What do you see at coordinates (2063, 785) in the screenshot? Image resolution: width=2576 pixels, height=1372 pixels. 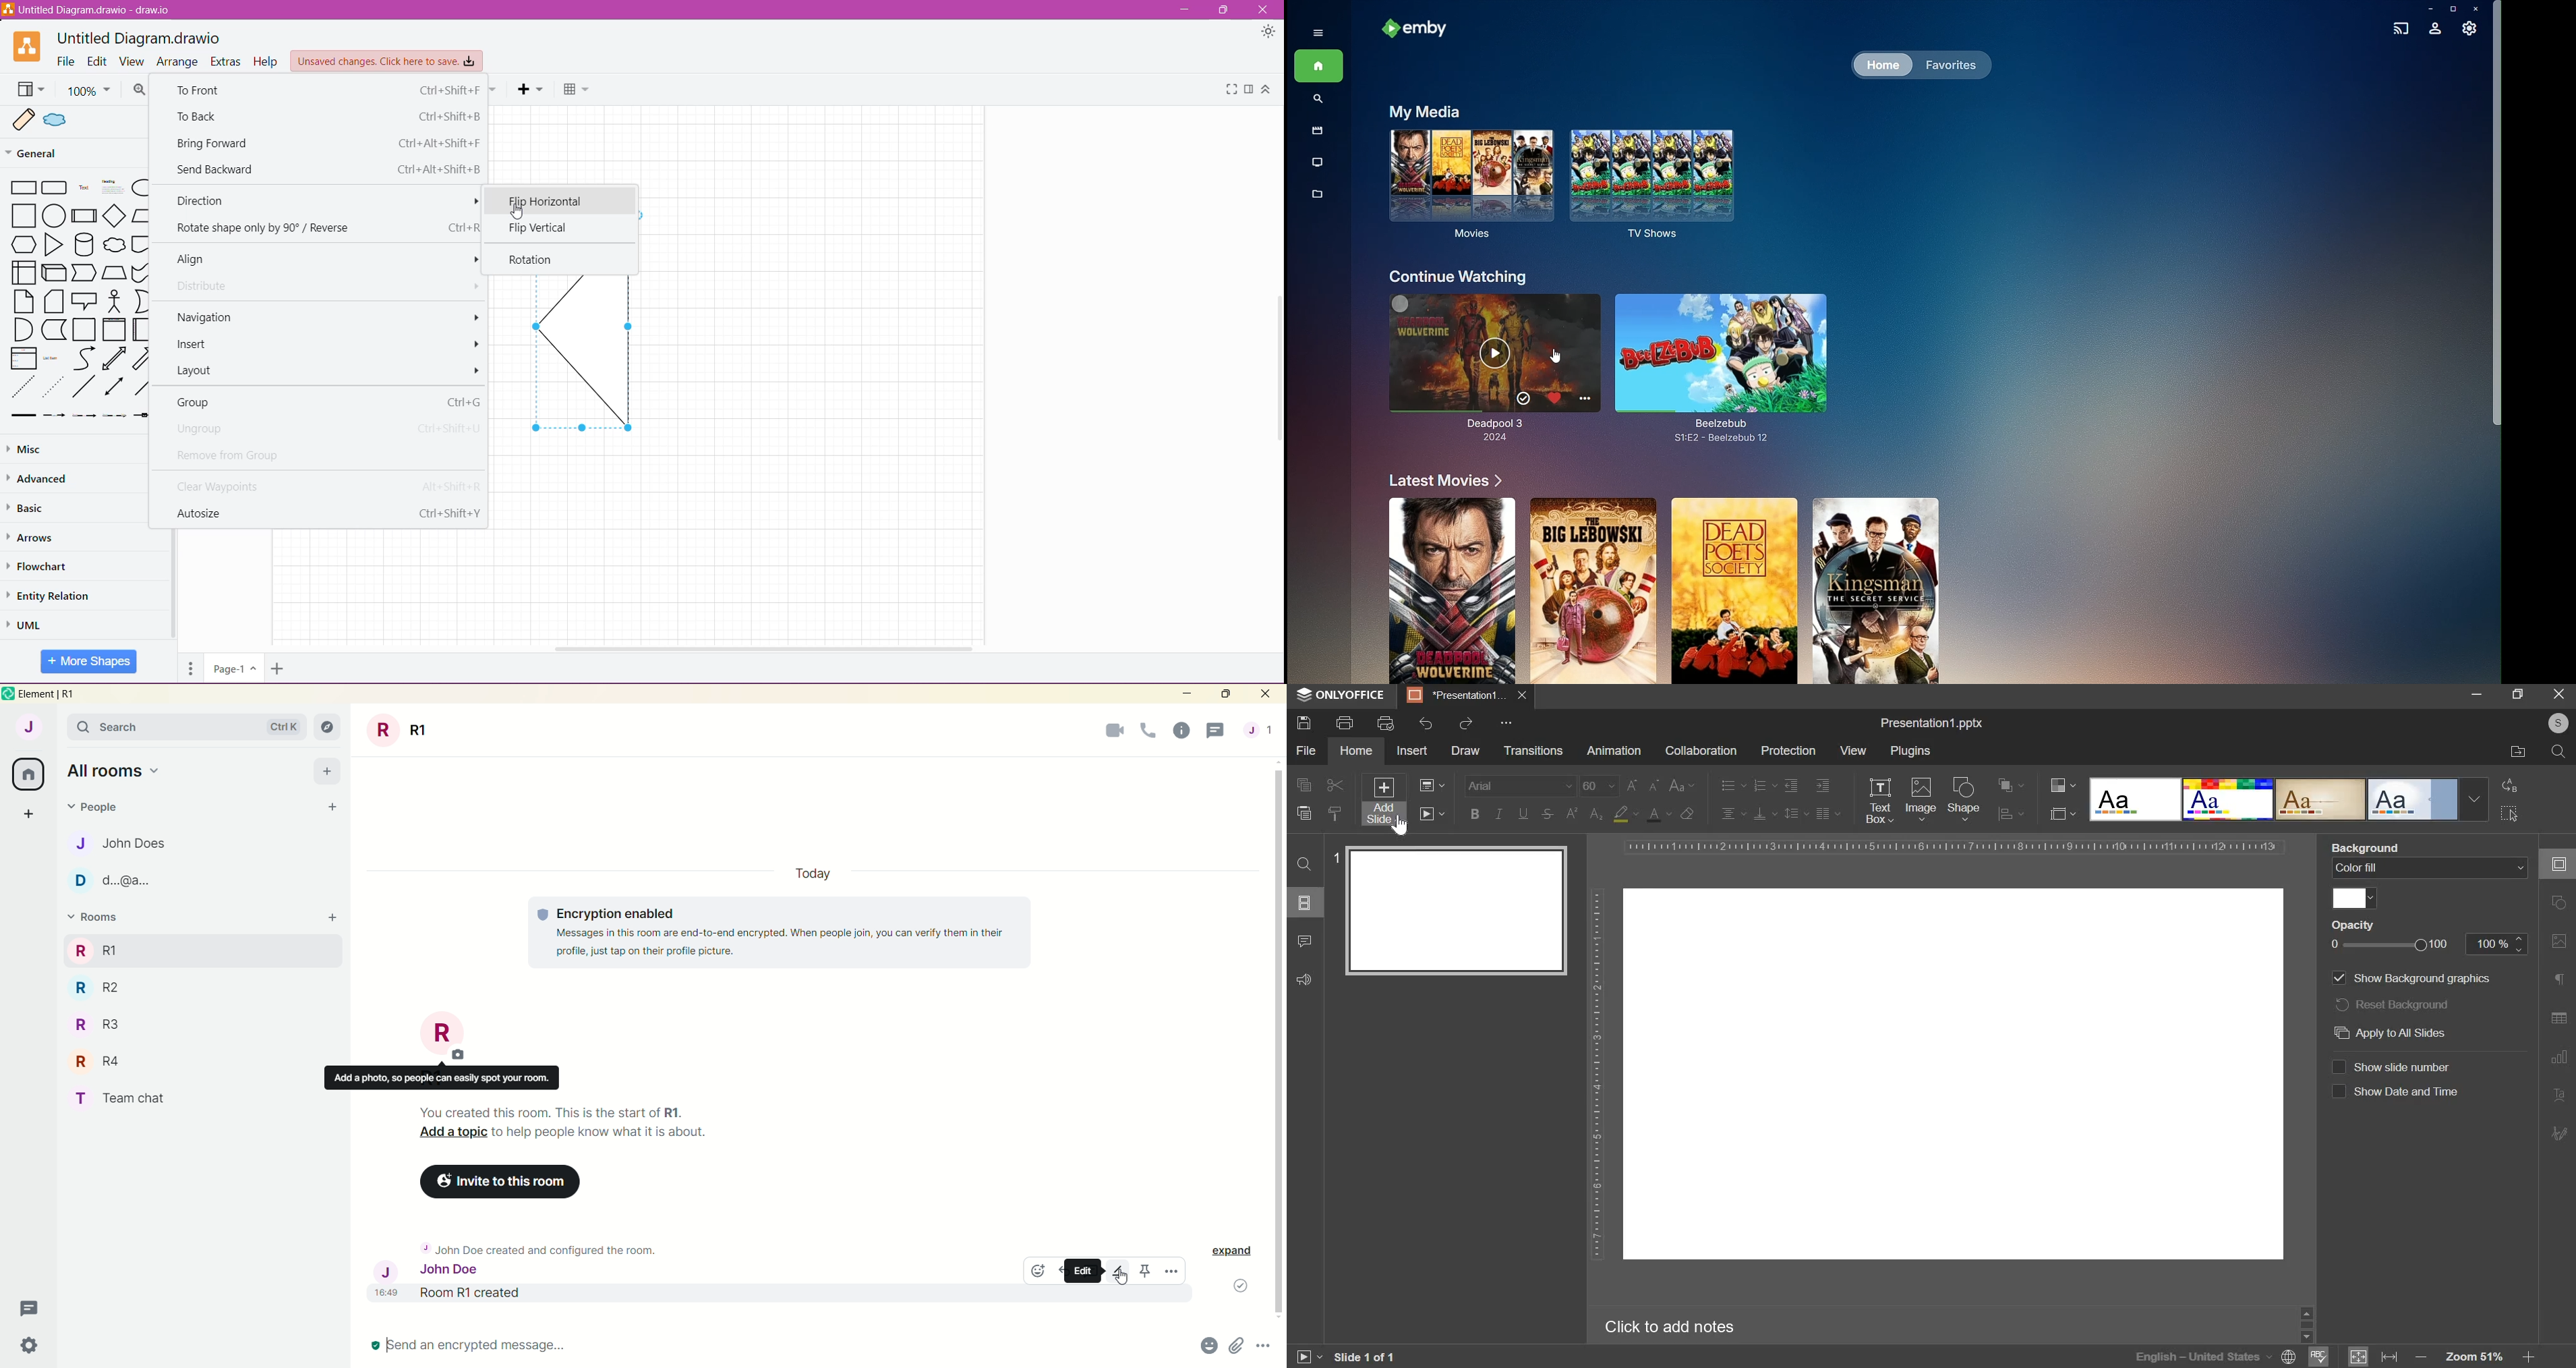 I see `color design` at bounding box center [2063, 785].